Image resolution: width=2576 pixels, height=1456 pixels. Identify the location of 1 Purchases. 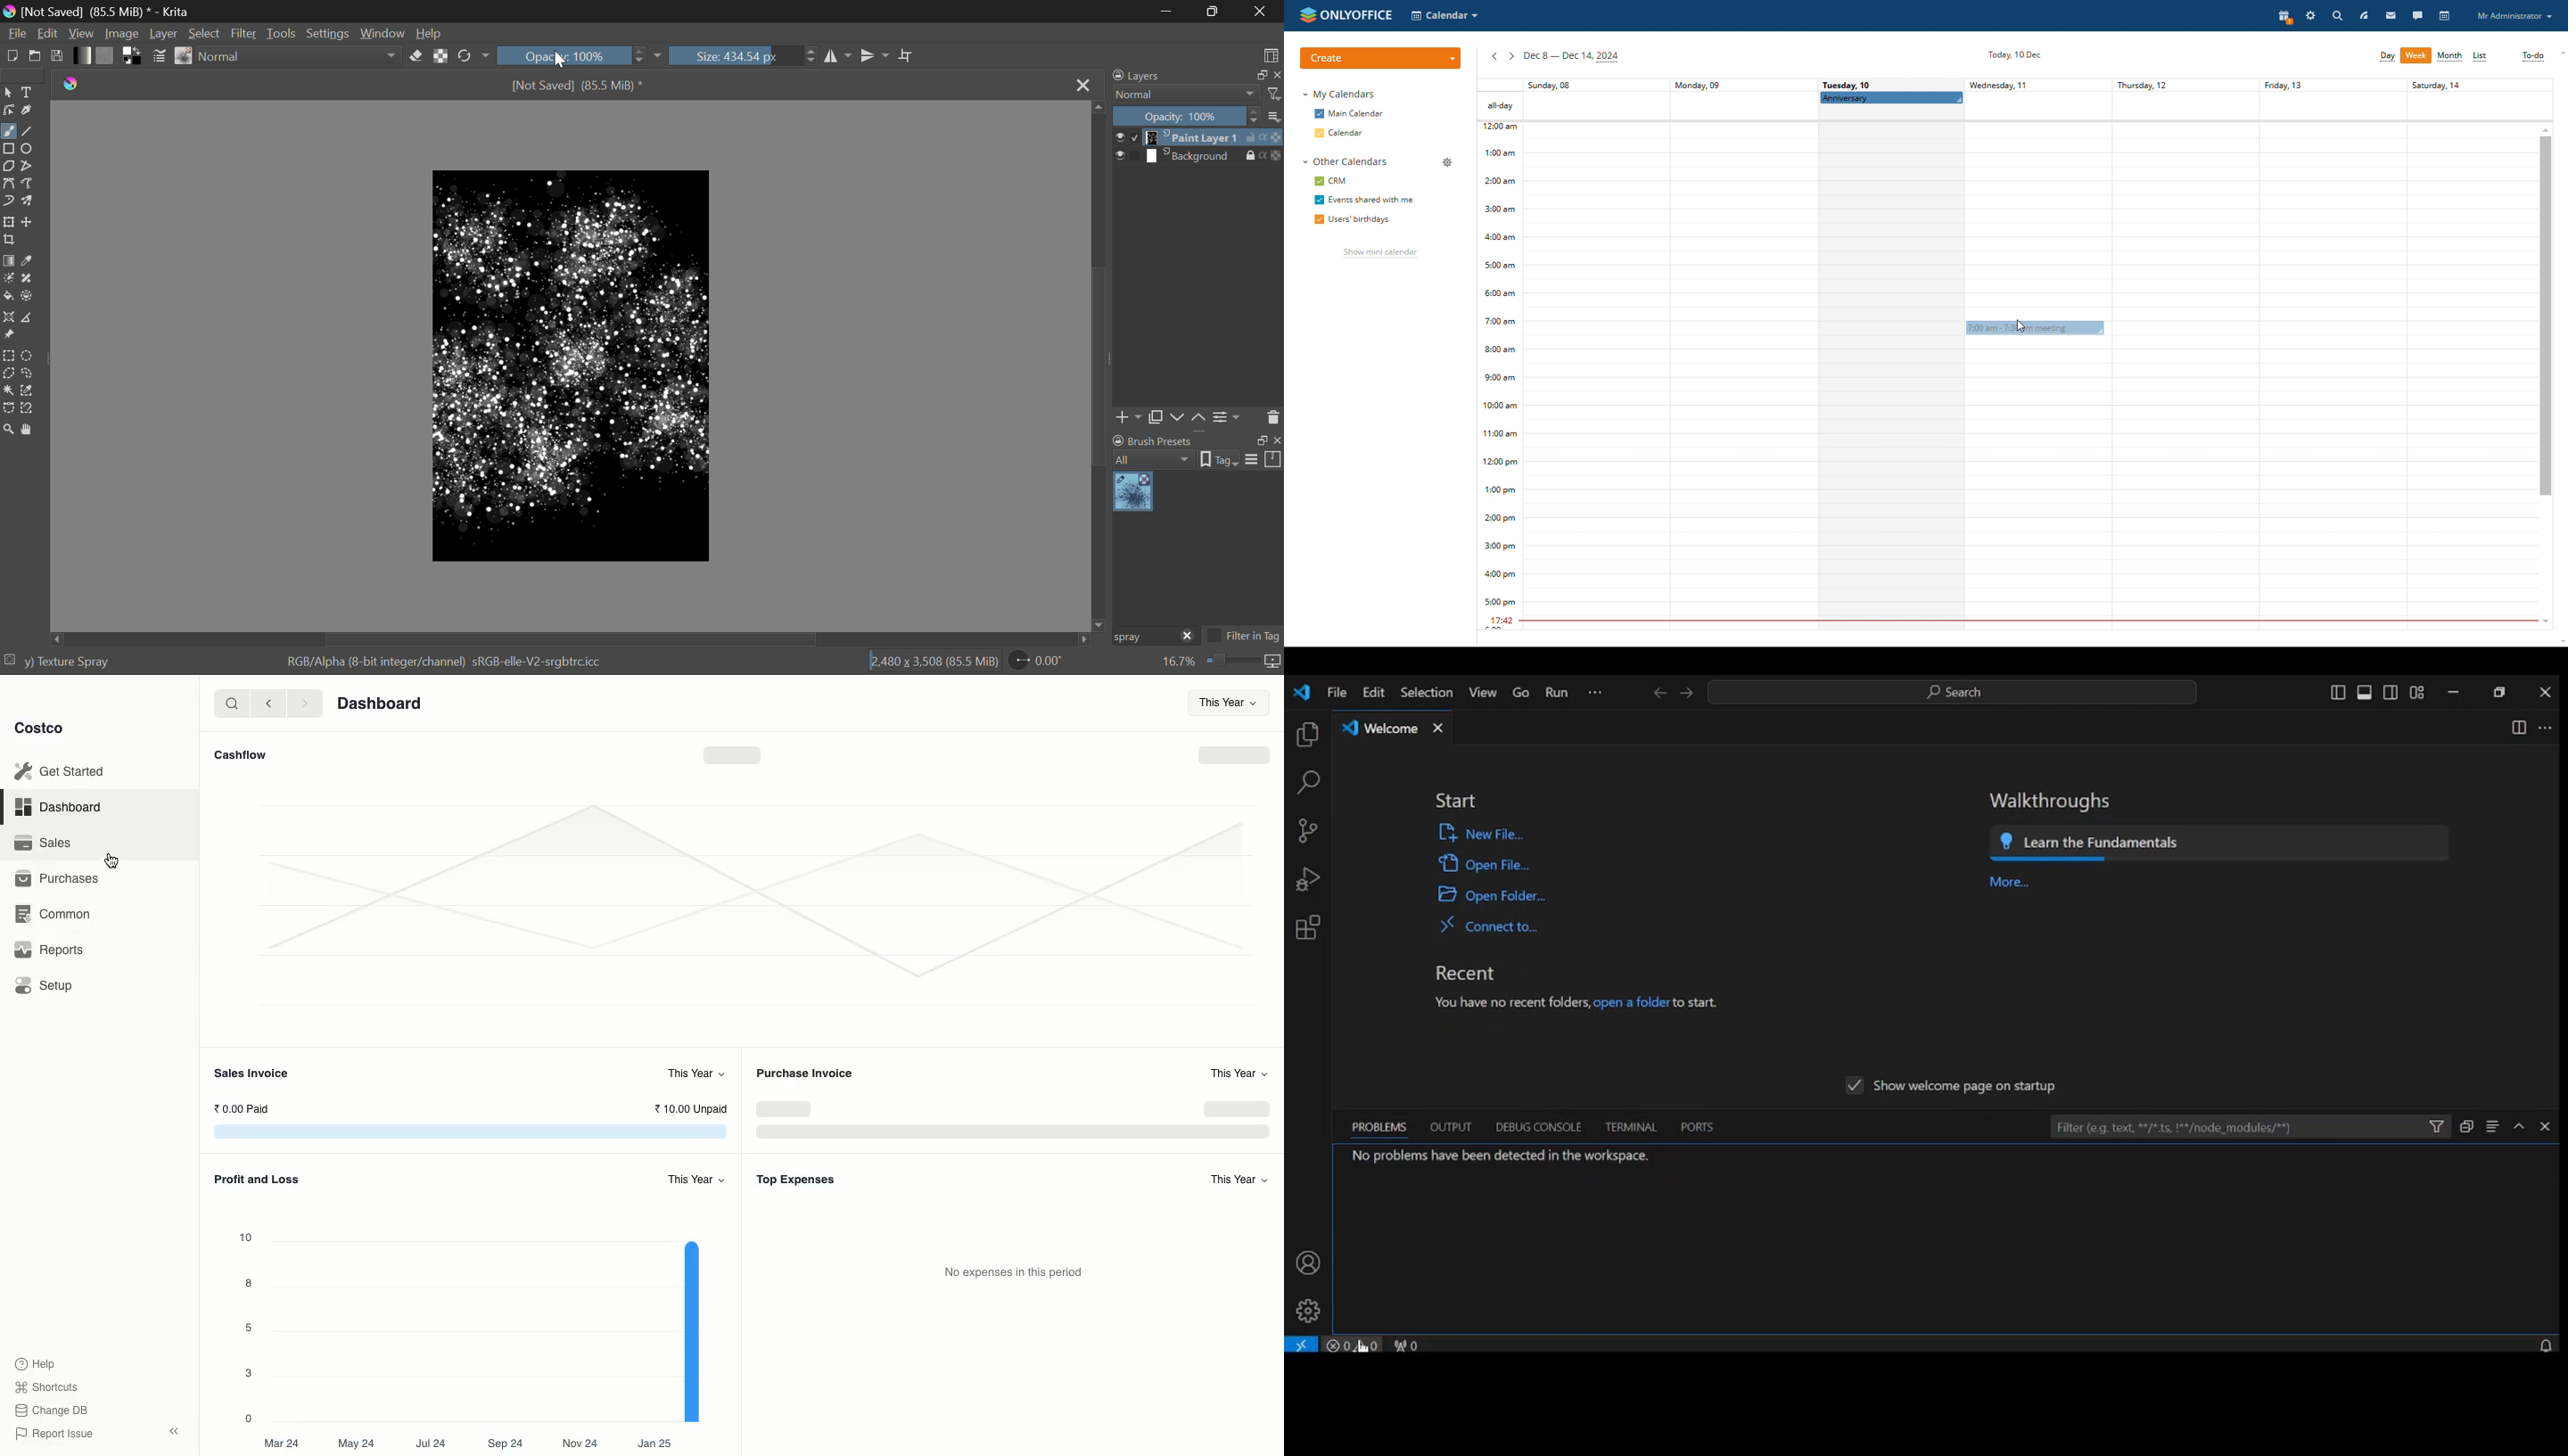
(54, 876).